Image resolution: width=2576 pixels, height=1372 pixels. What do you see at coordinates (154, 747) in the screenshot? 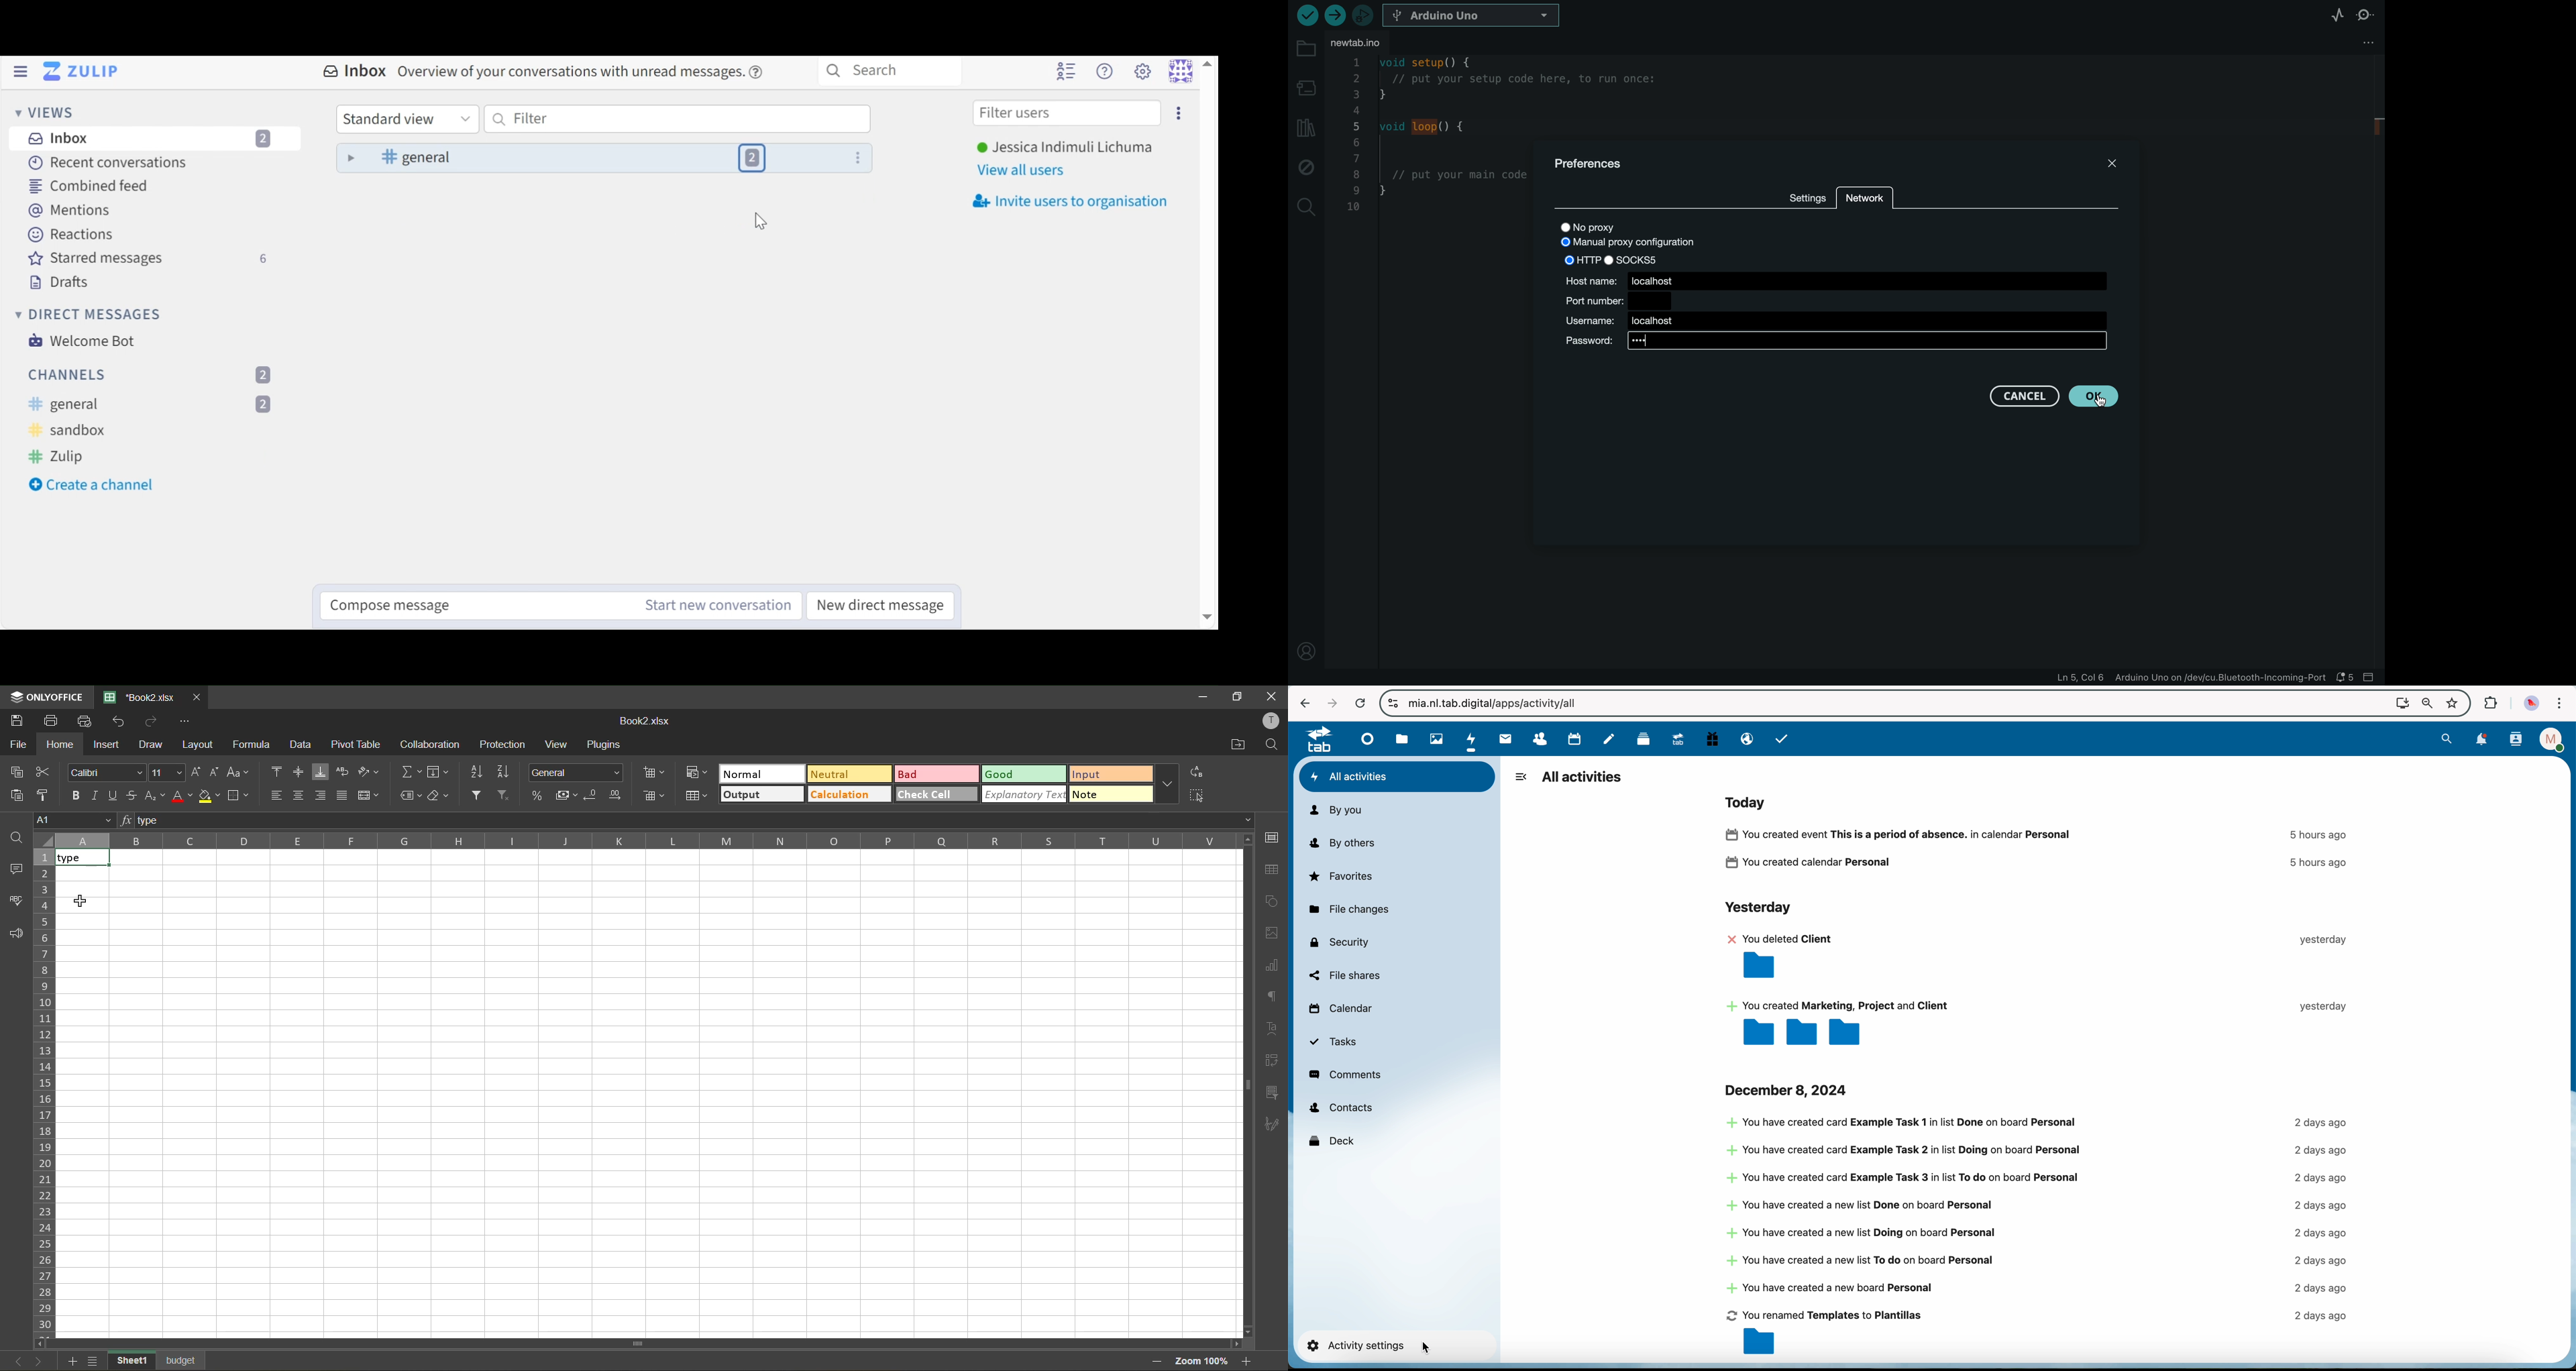
I see `draw` at bounding box center [154, 747].